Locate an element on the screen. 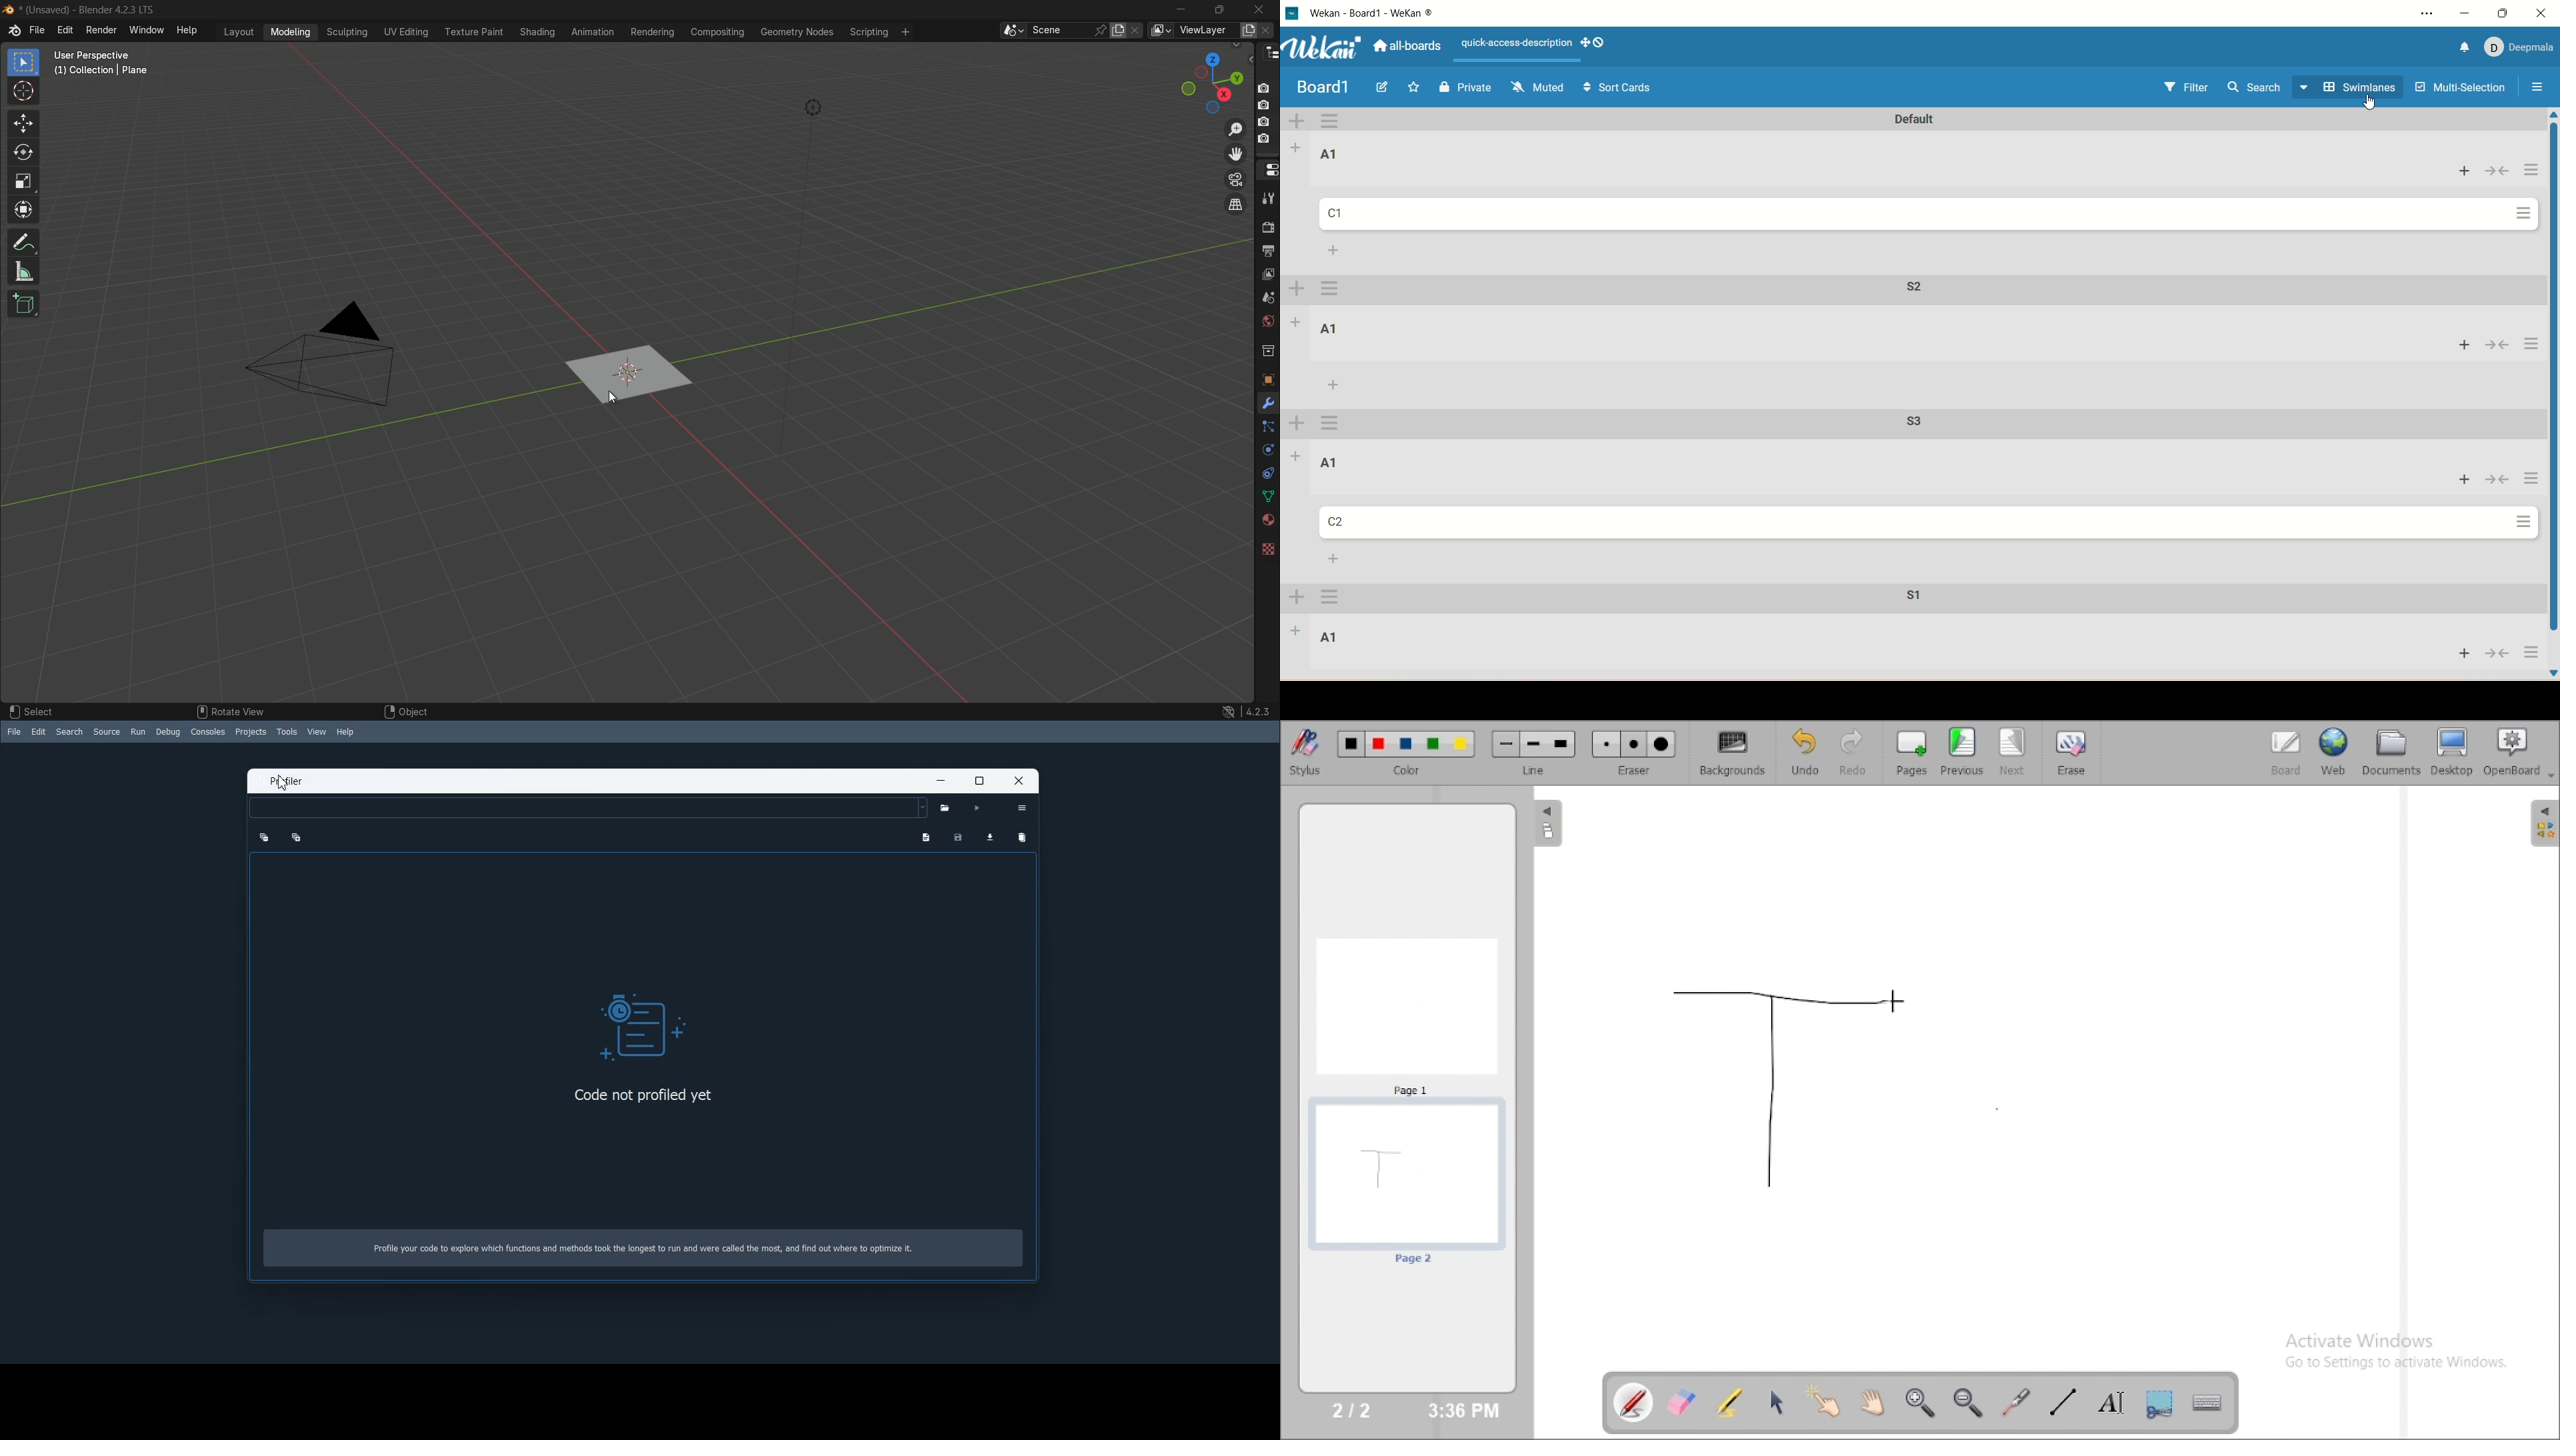  cursor is located at coordinates (2370, 106).